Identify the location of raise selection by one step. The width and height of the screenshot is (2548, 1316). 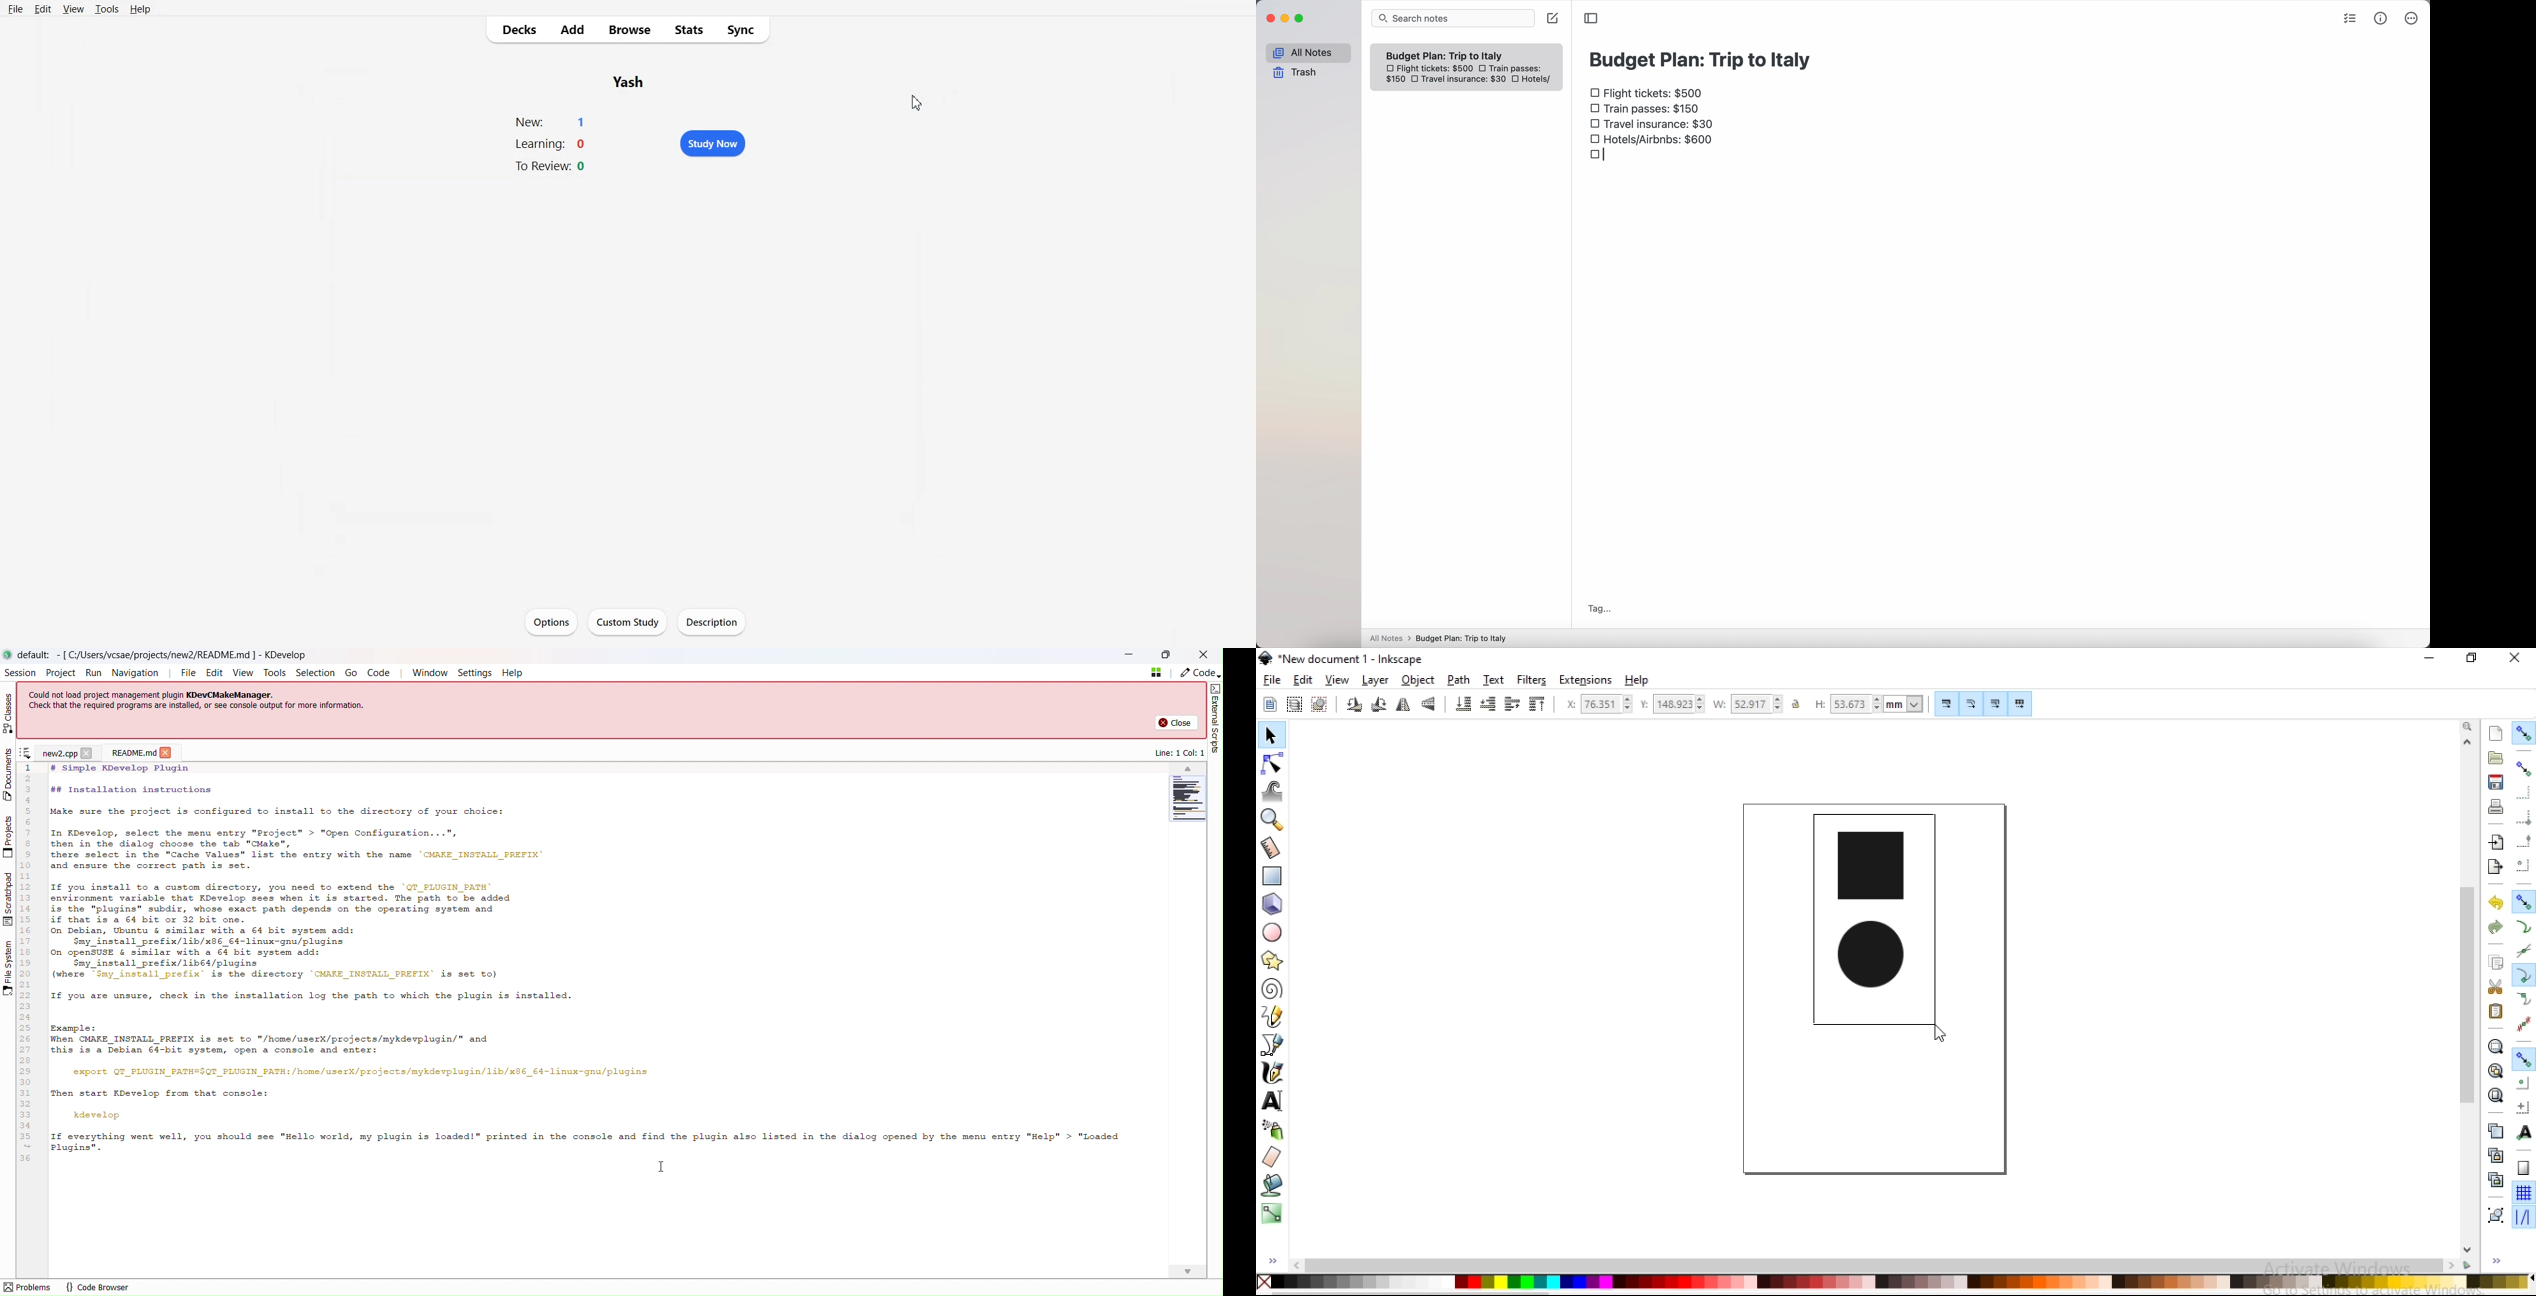
(1513, 707).